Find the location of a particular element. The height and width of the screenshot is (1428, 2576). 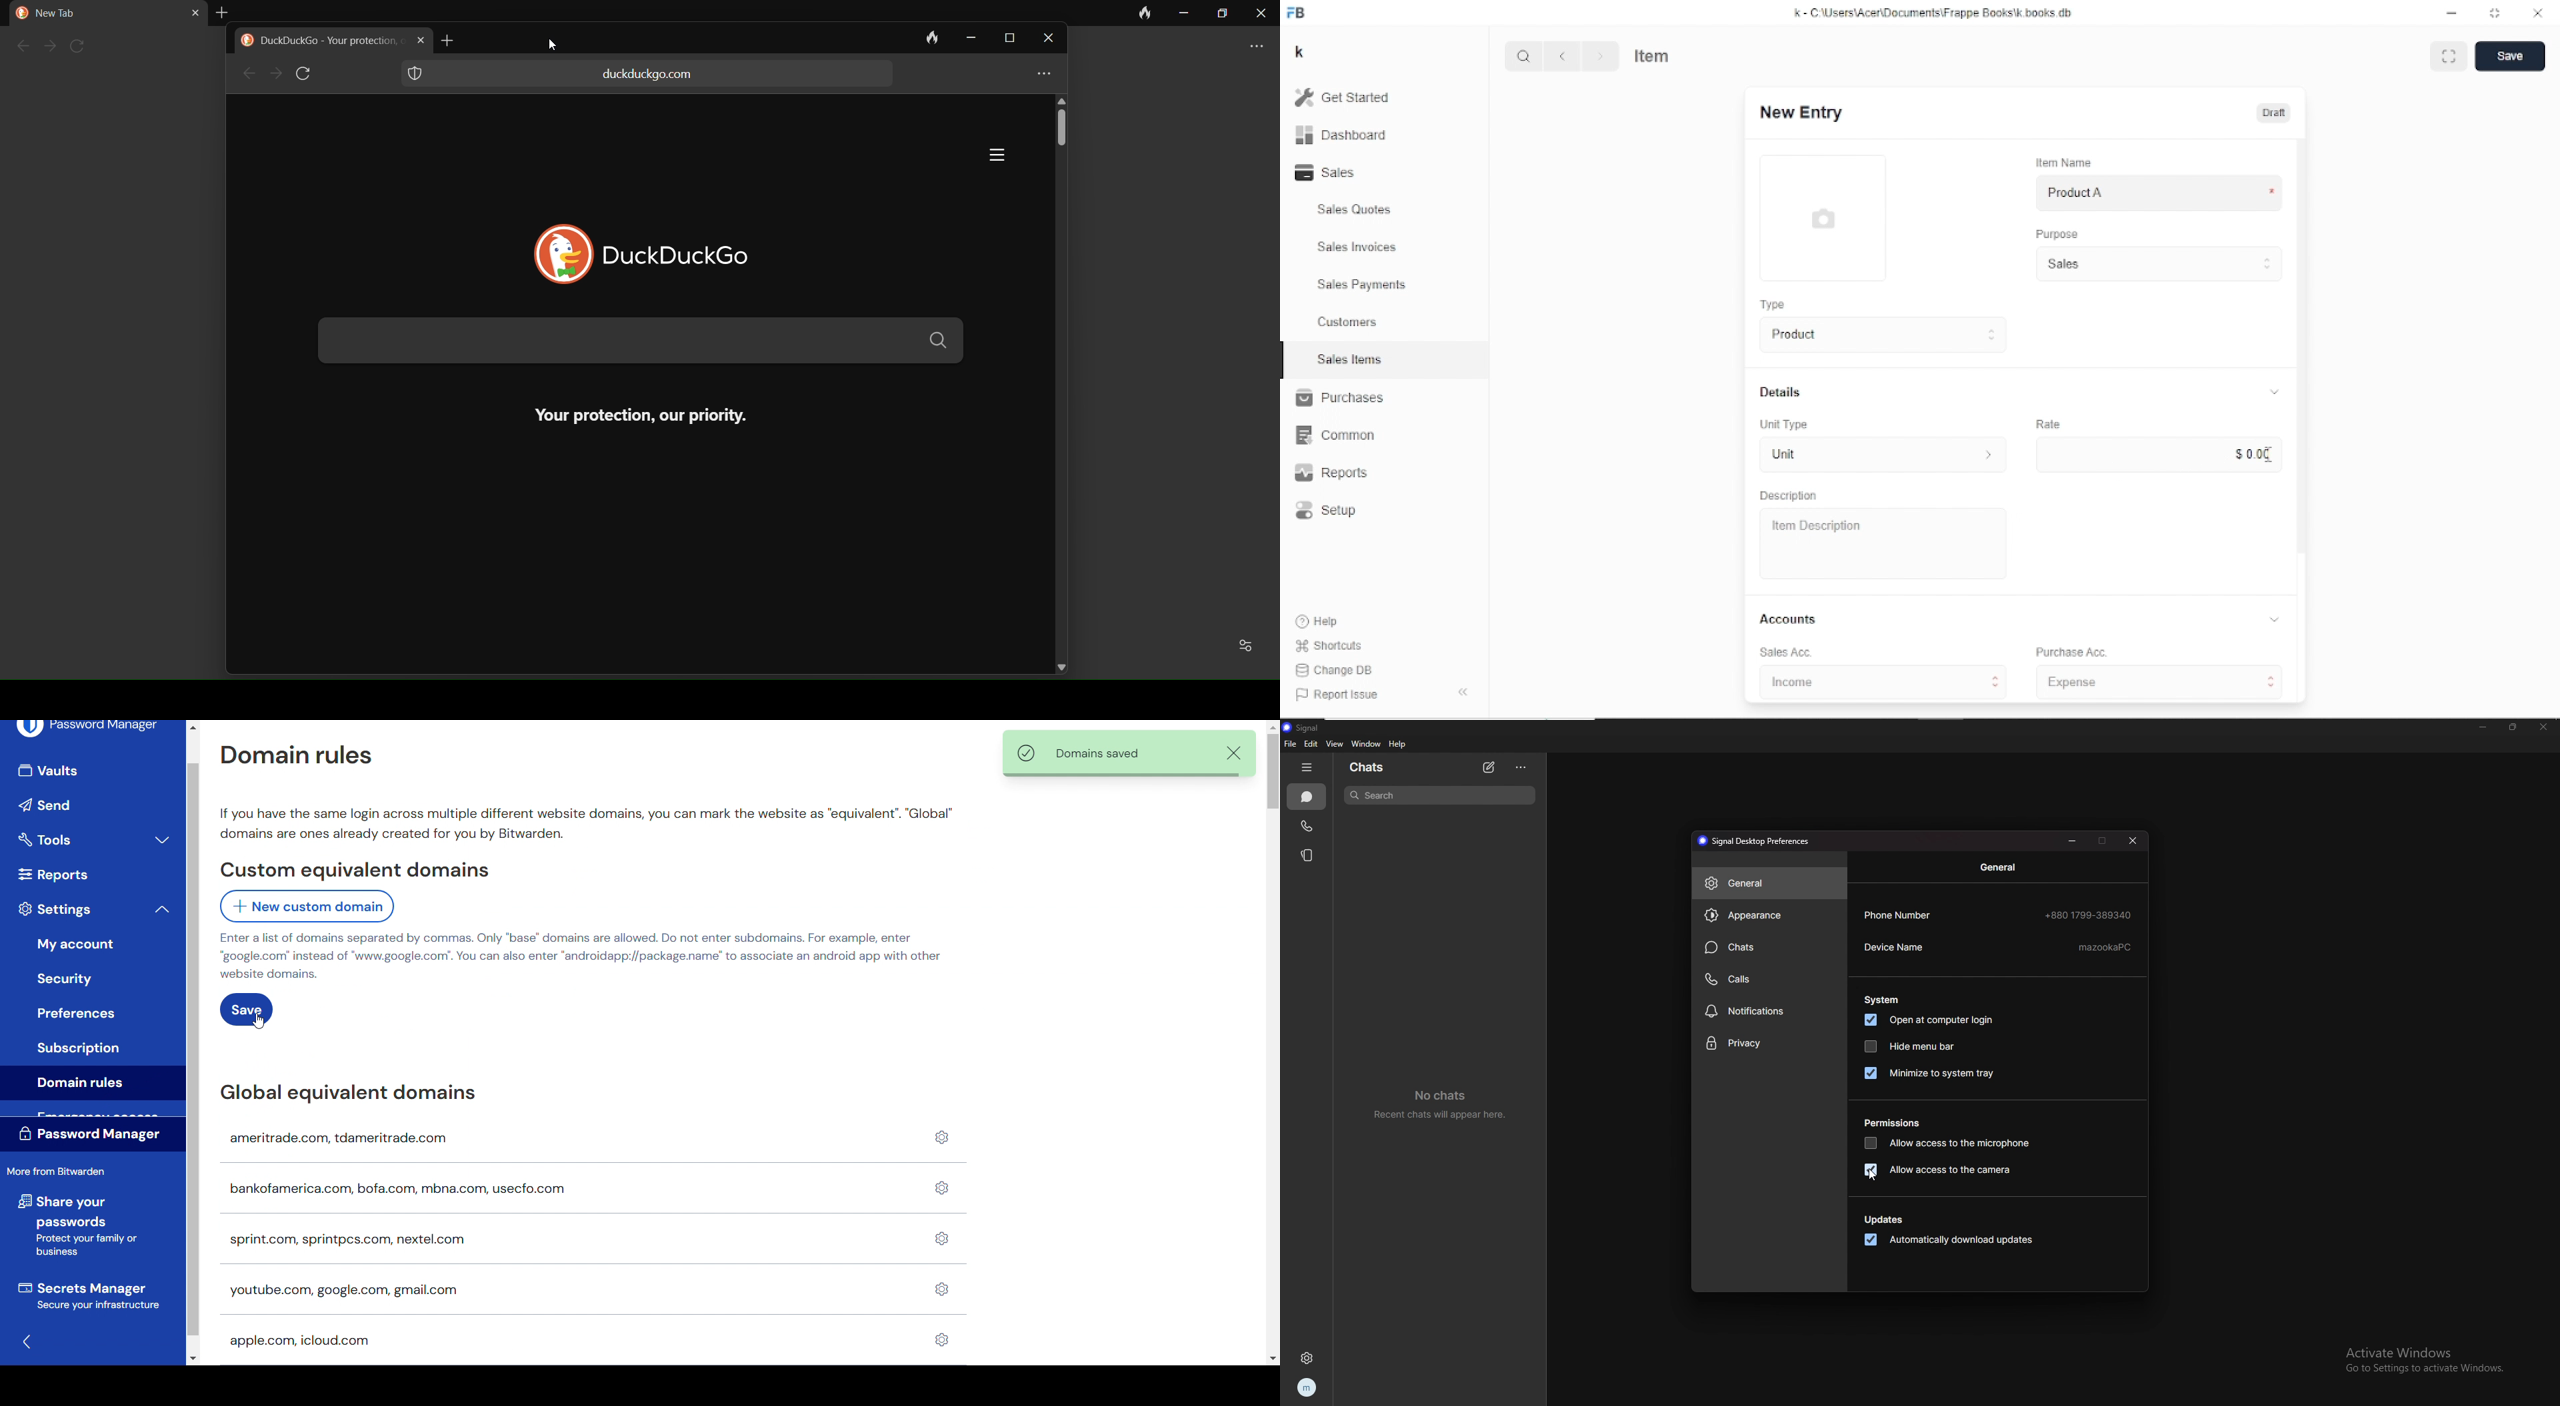

Description is located at coordinates (1789, 496).